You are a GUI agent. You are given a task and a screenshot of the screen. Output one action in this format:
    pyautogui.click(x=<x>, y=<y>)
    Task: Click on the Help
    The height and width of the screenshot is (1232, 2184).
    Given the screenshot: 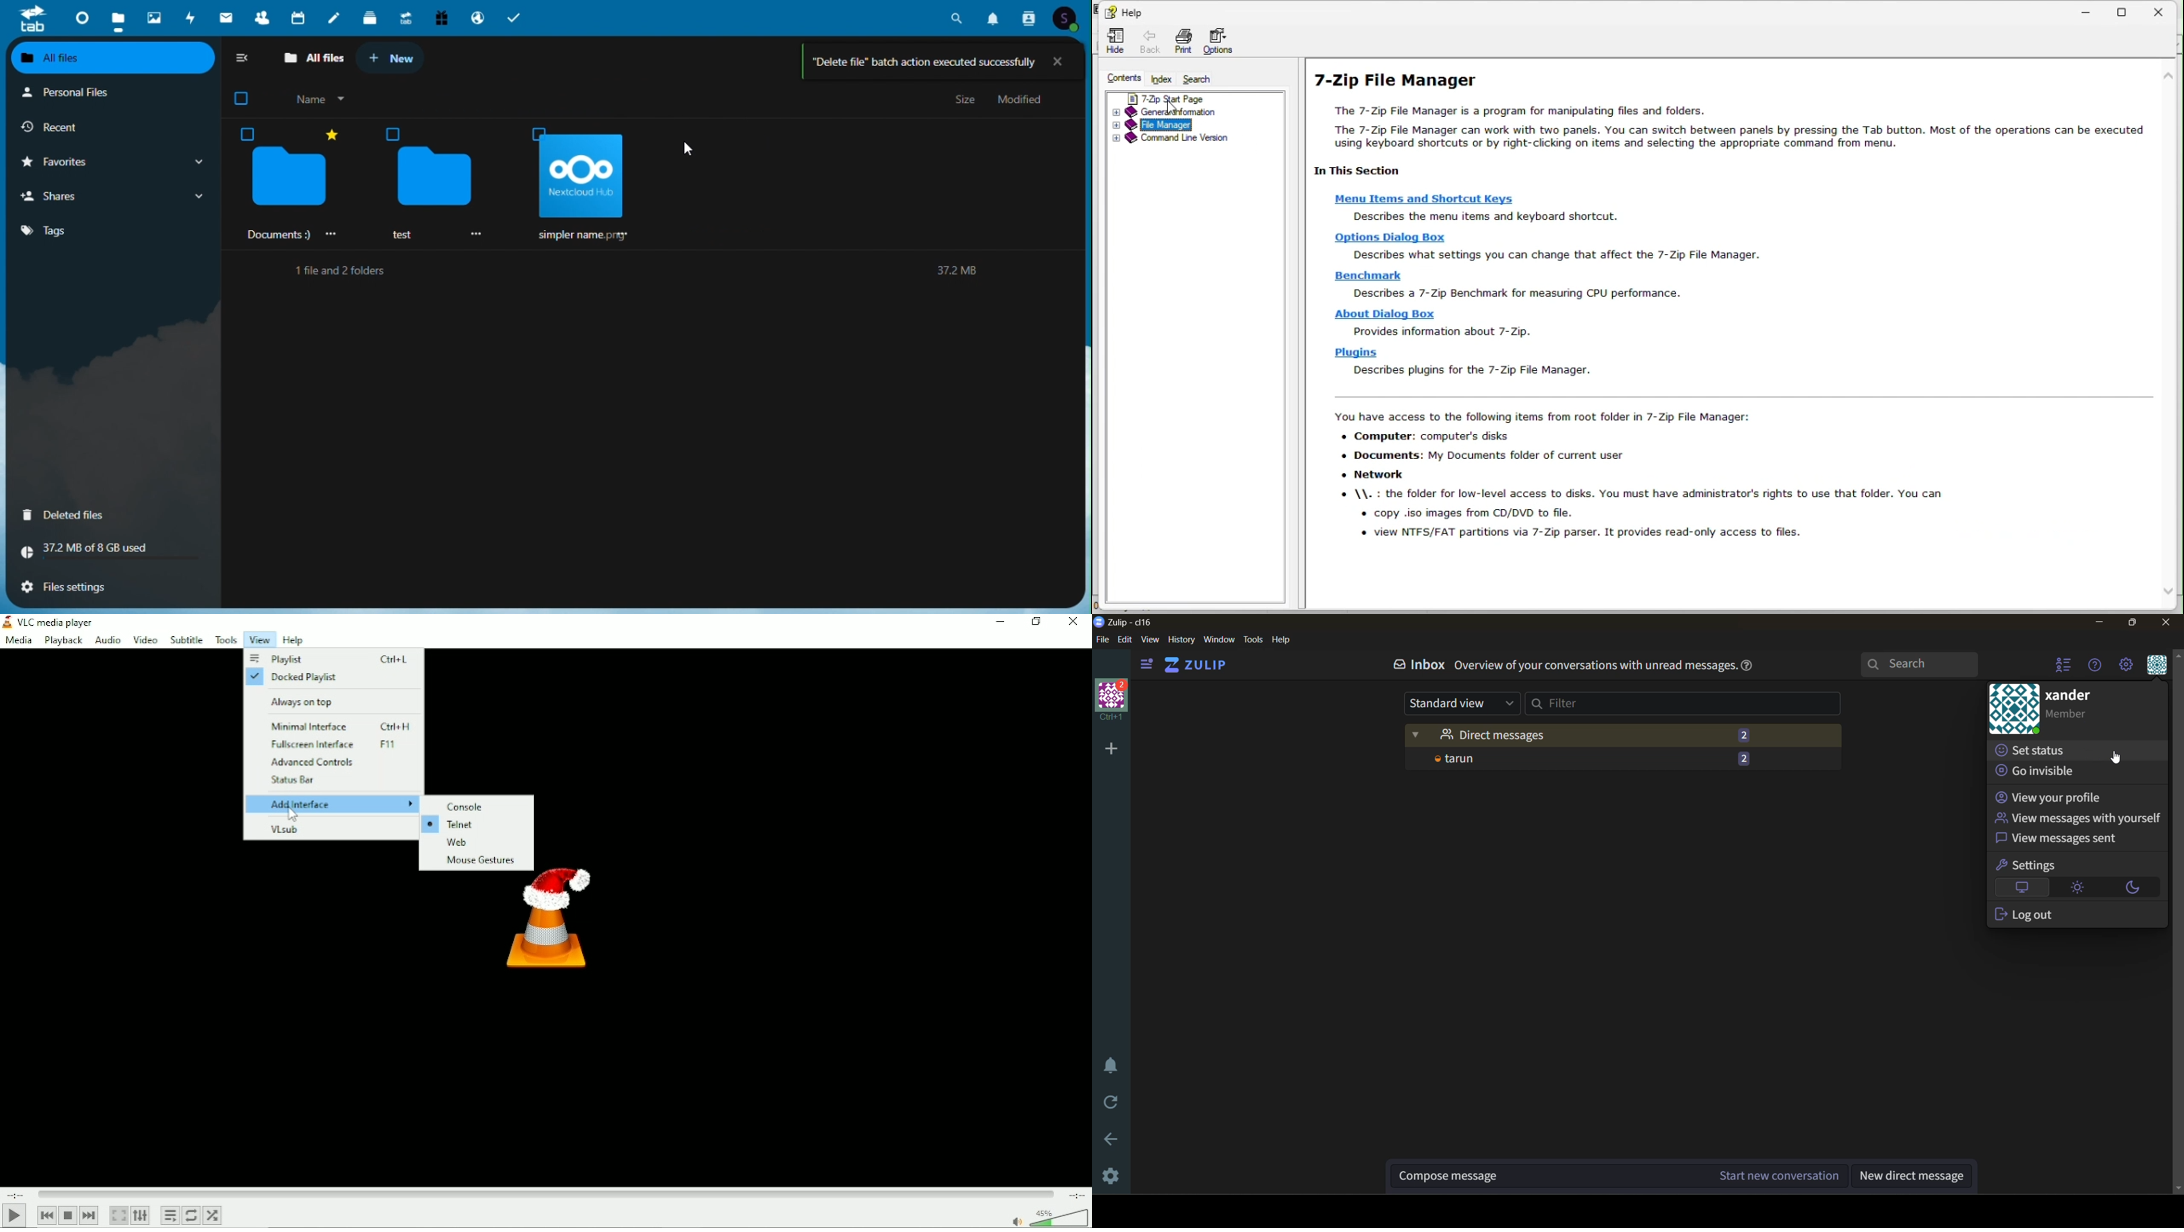 What is the action you would take?
    pyautogui.click(x=292, y=640)
    